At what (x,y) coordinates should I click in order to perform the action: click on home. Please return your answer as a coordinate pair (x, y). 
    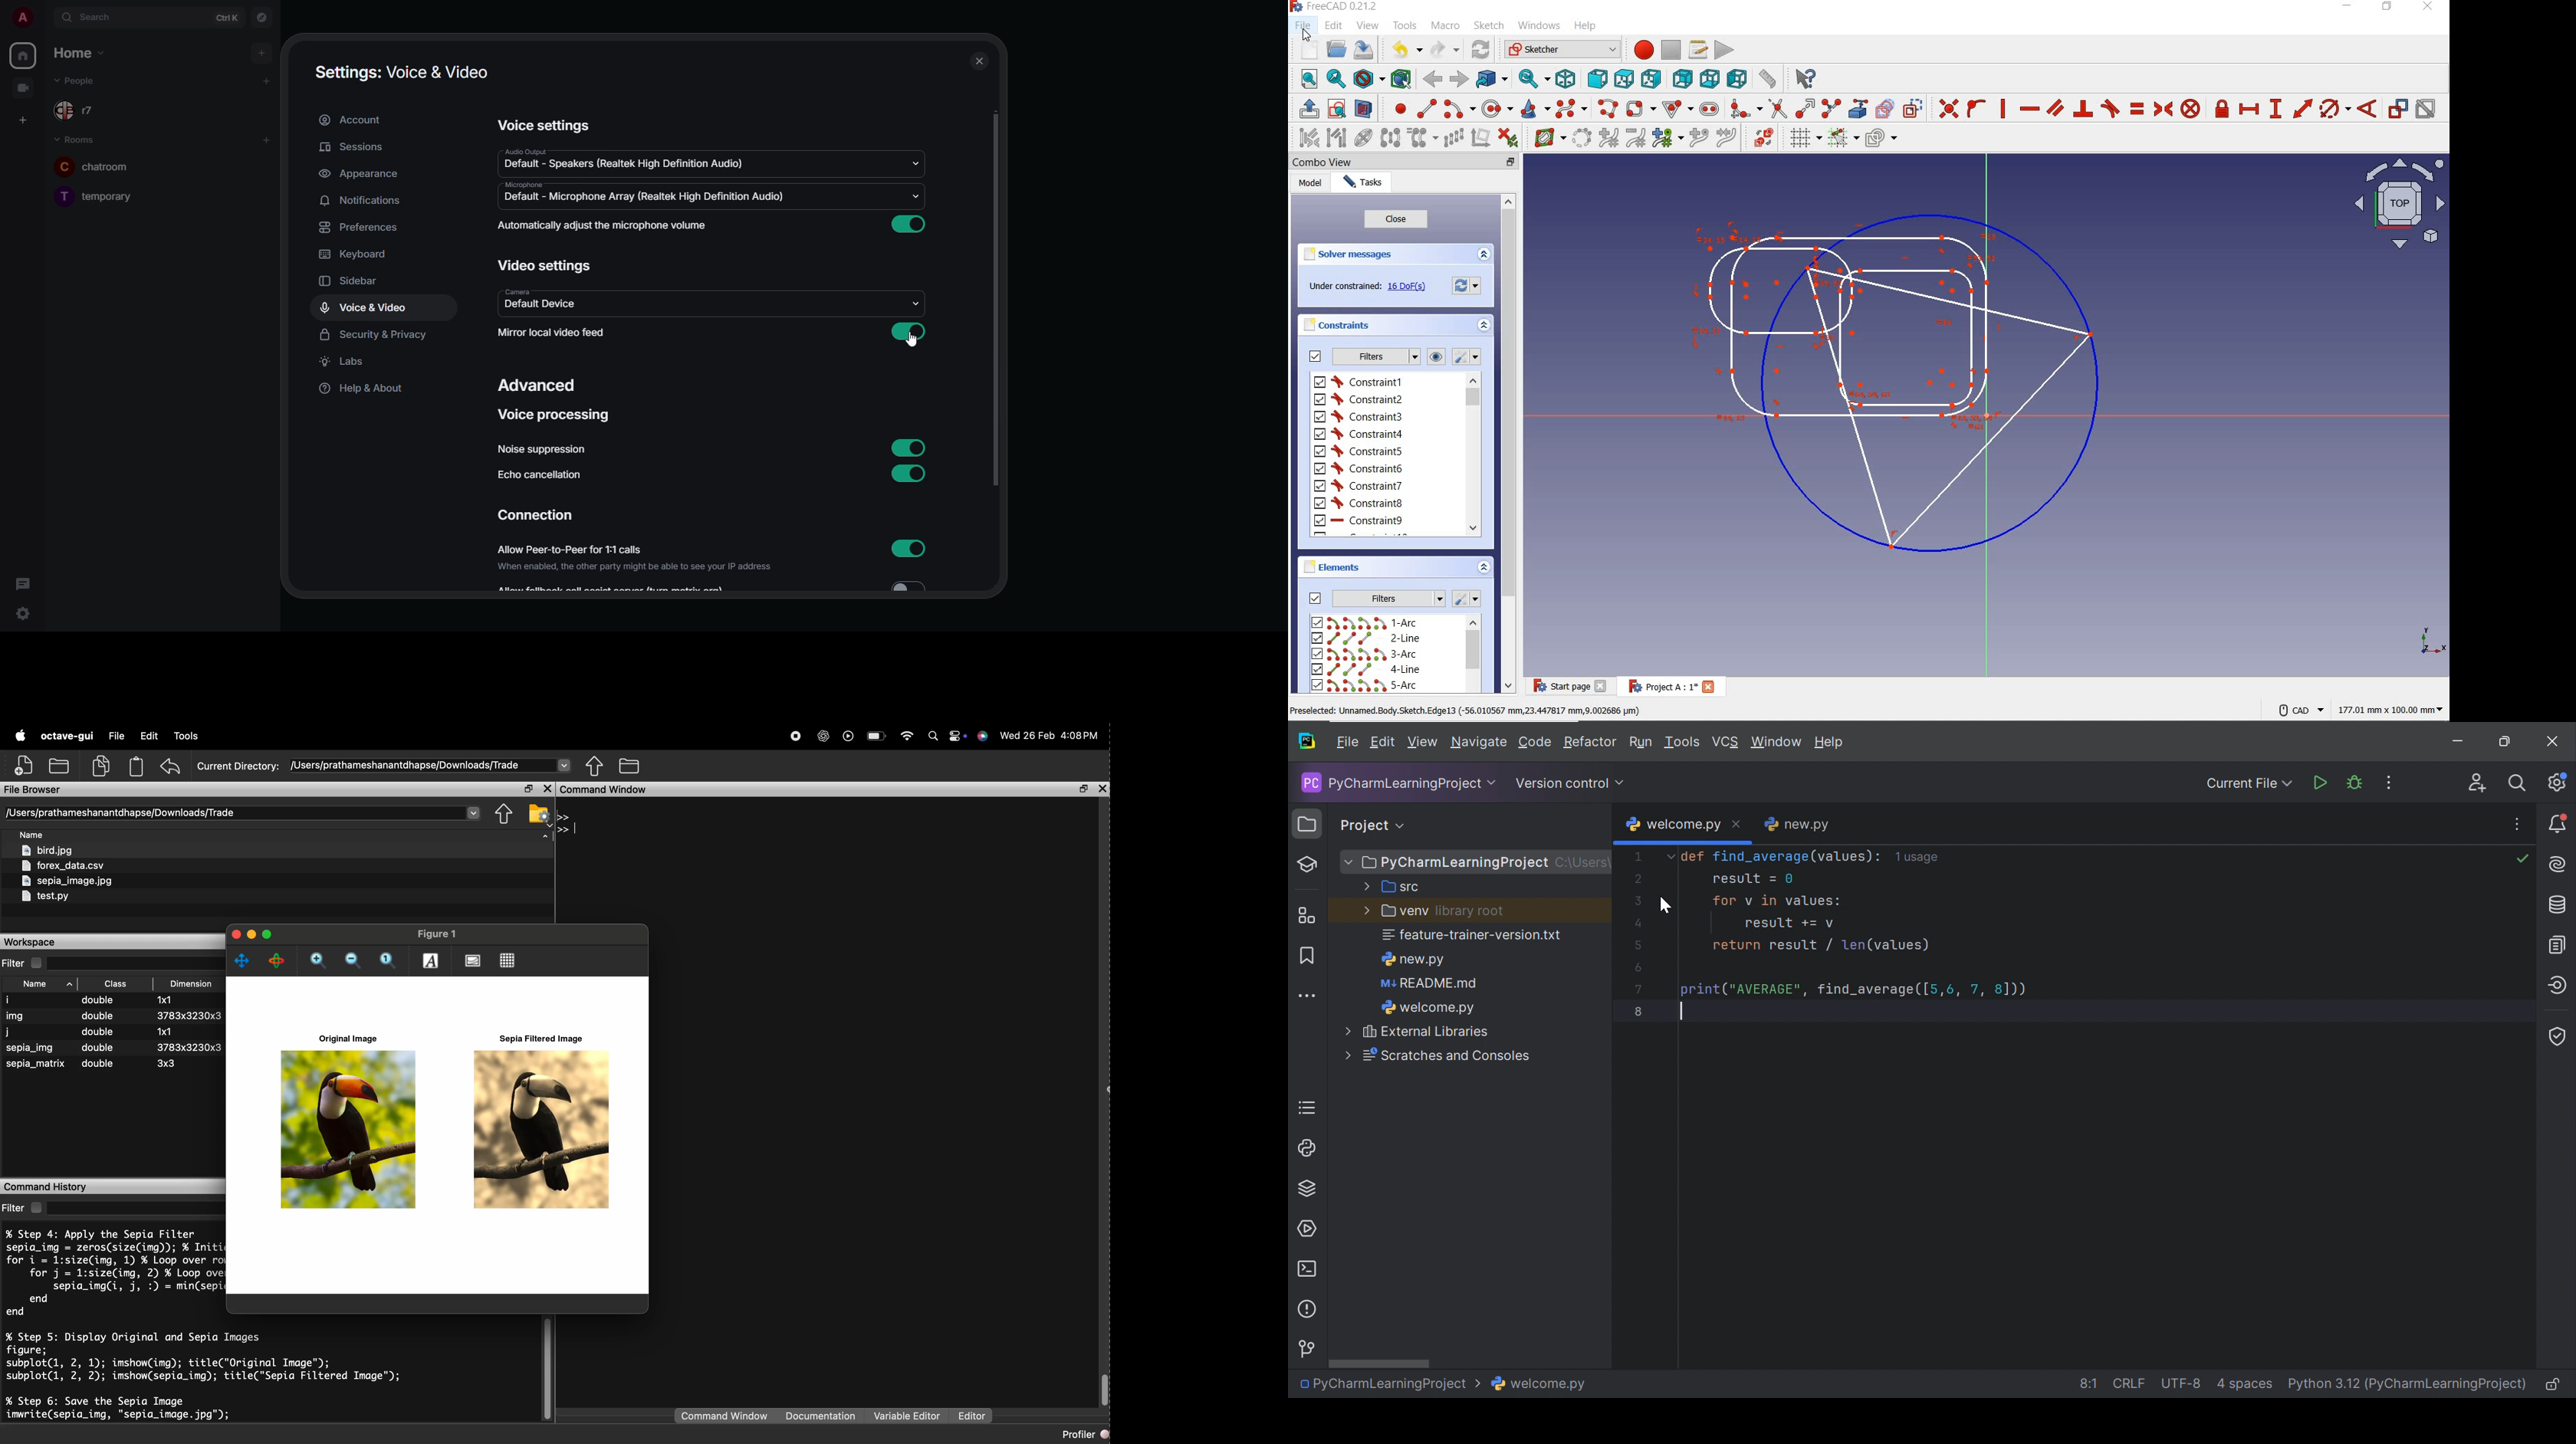
    Looking at the image, I should click on (75, 52).